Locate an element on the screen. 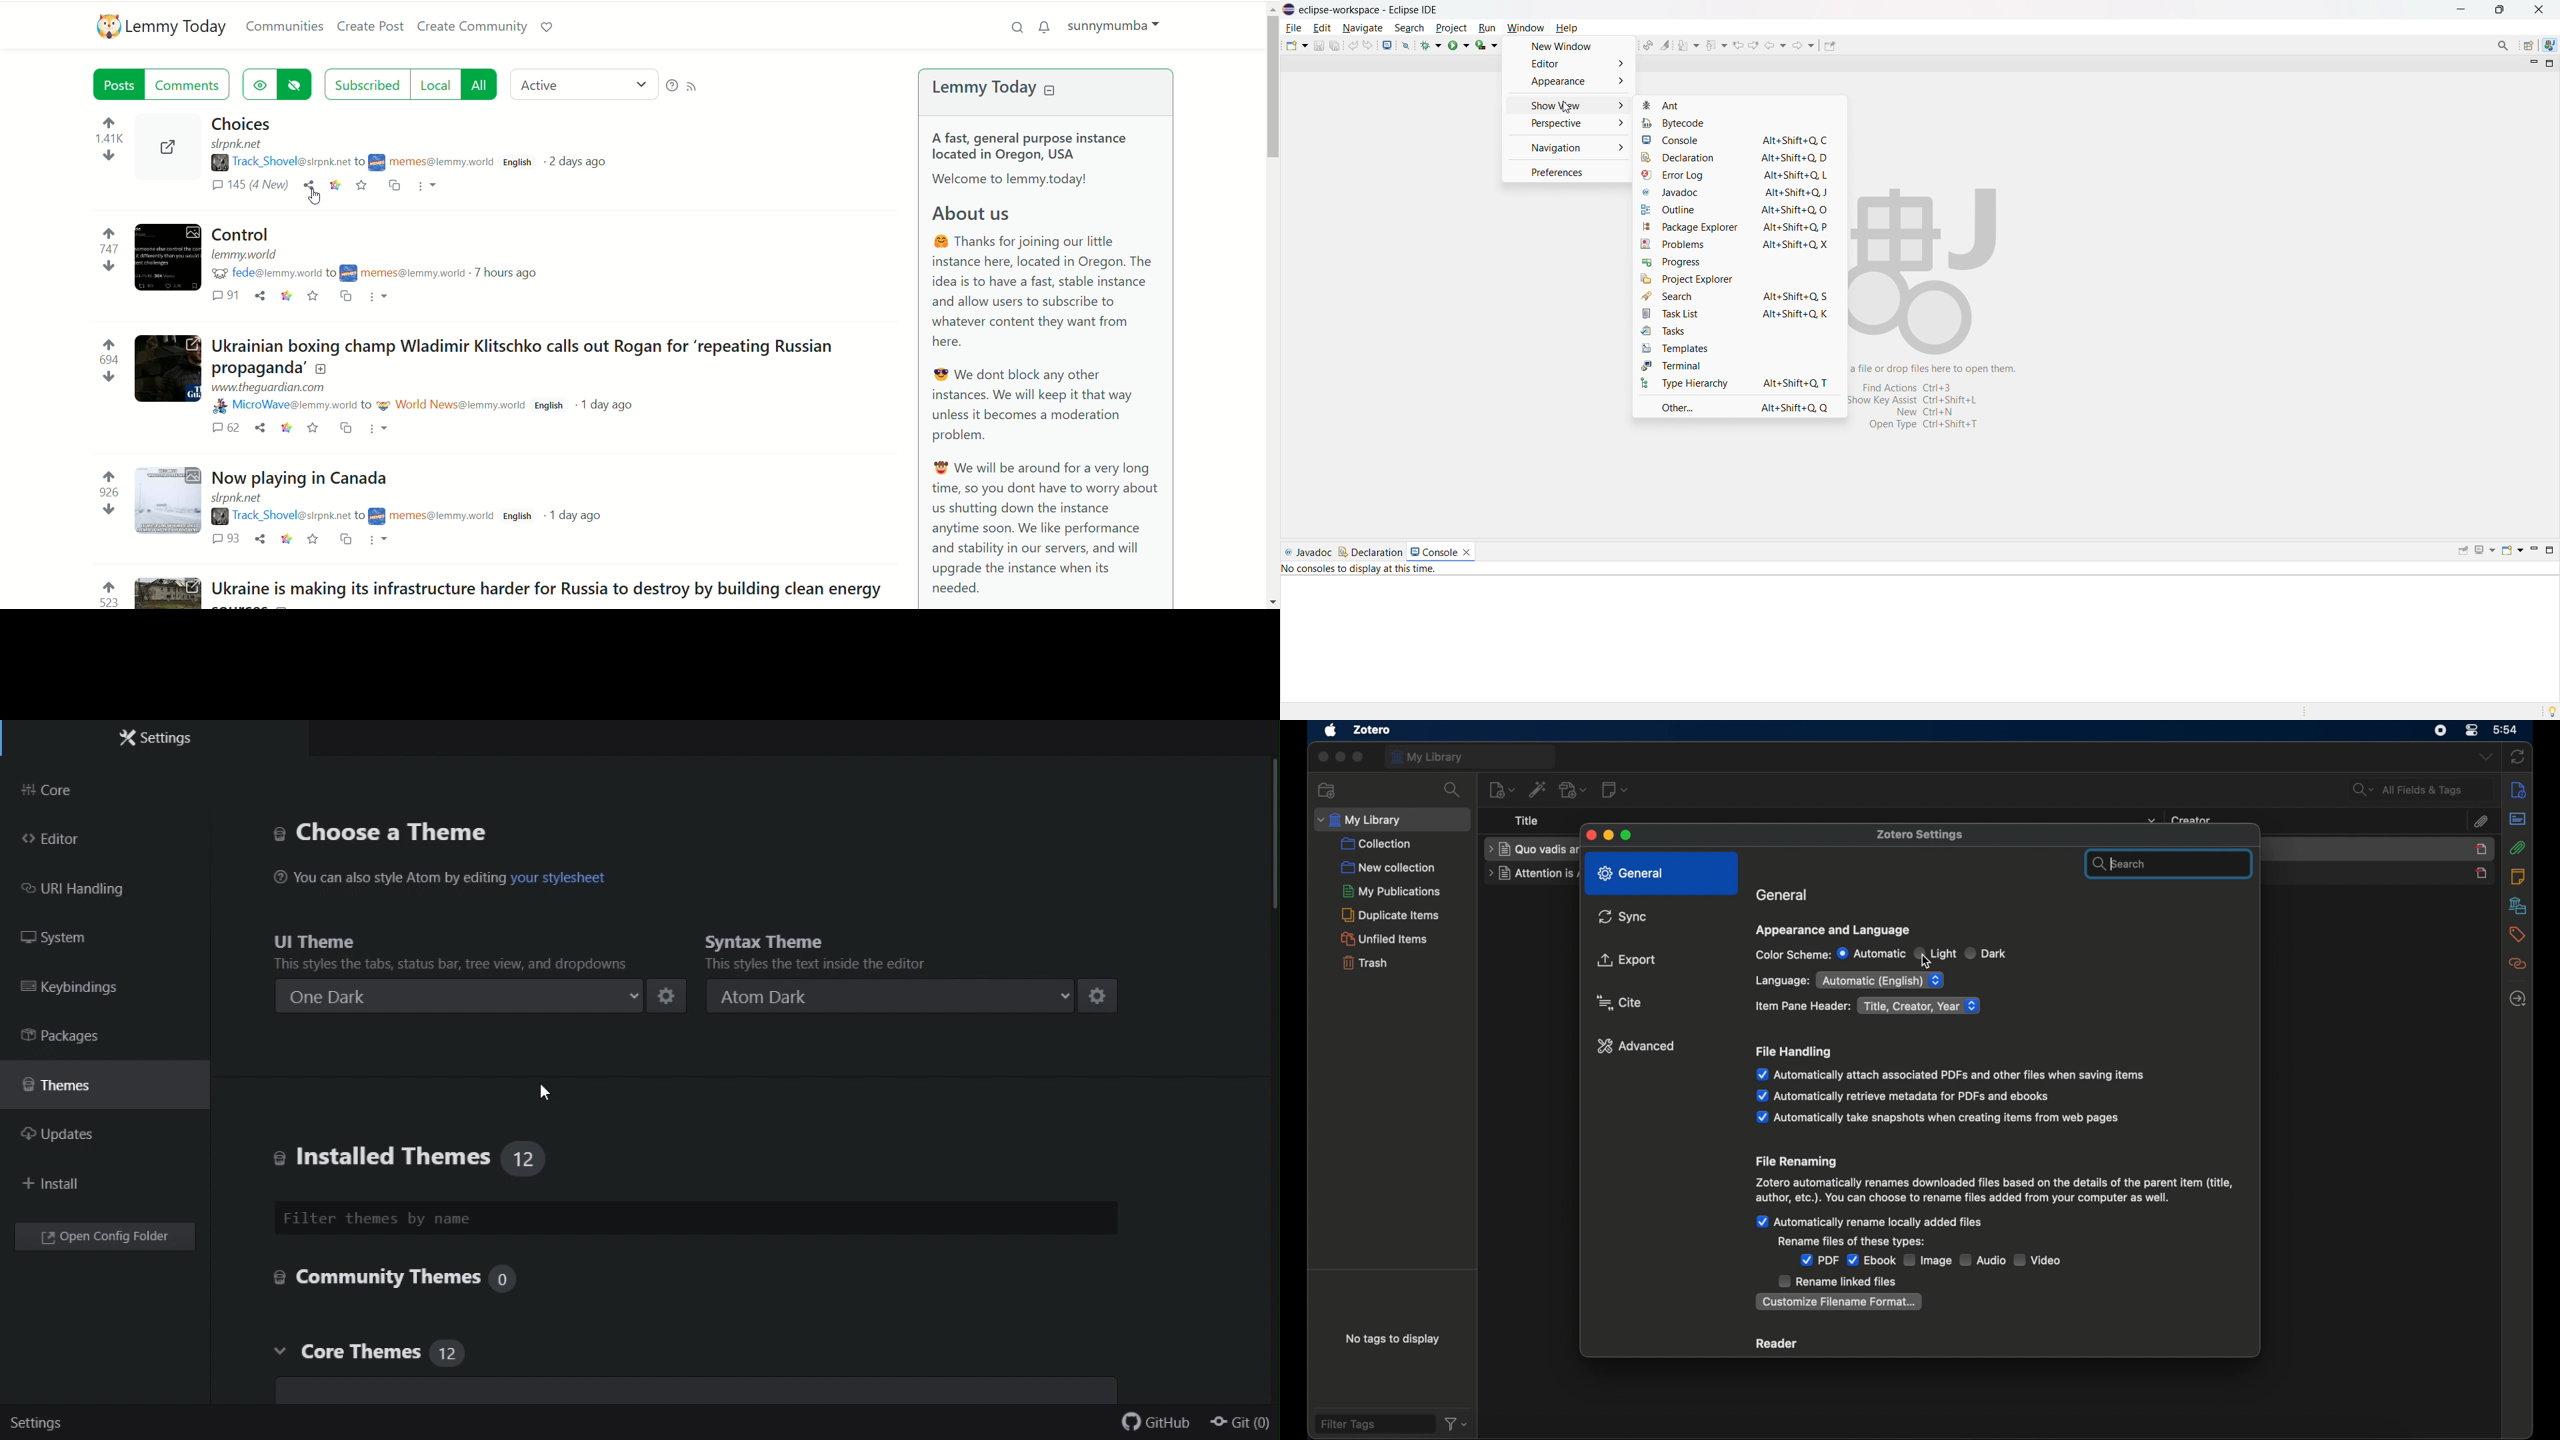 The image size is (2576, 1456). community is located at coordinates (429, 161).